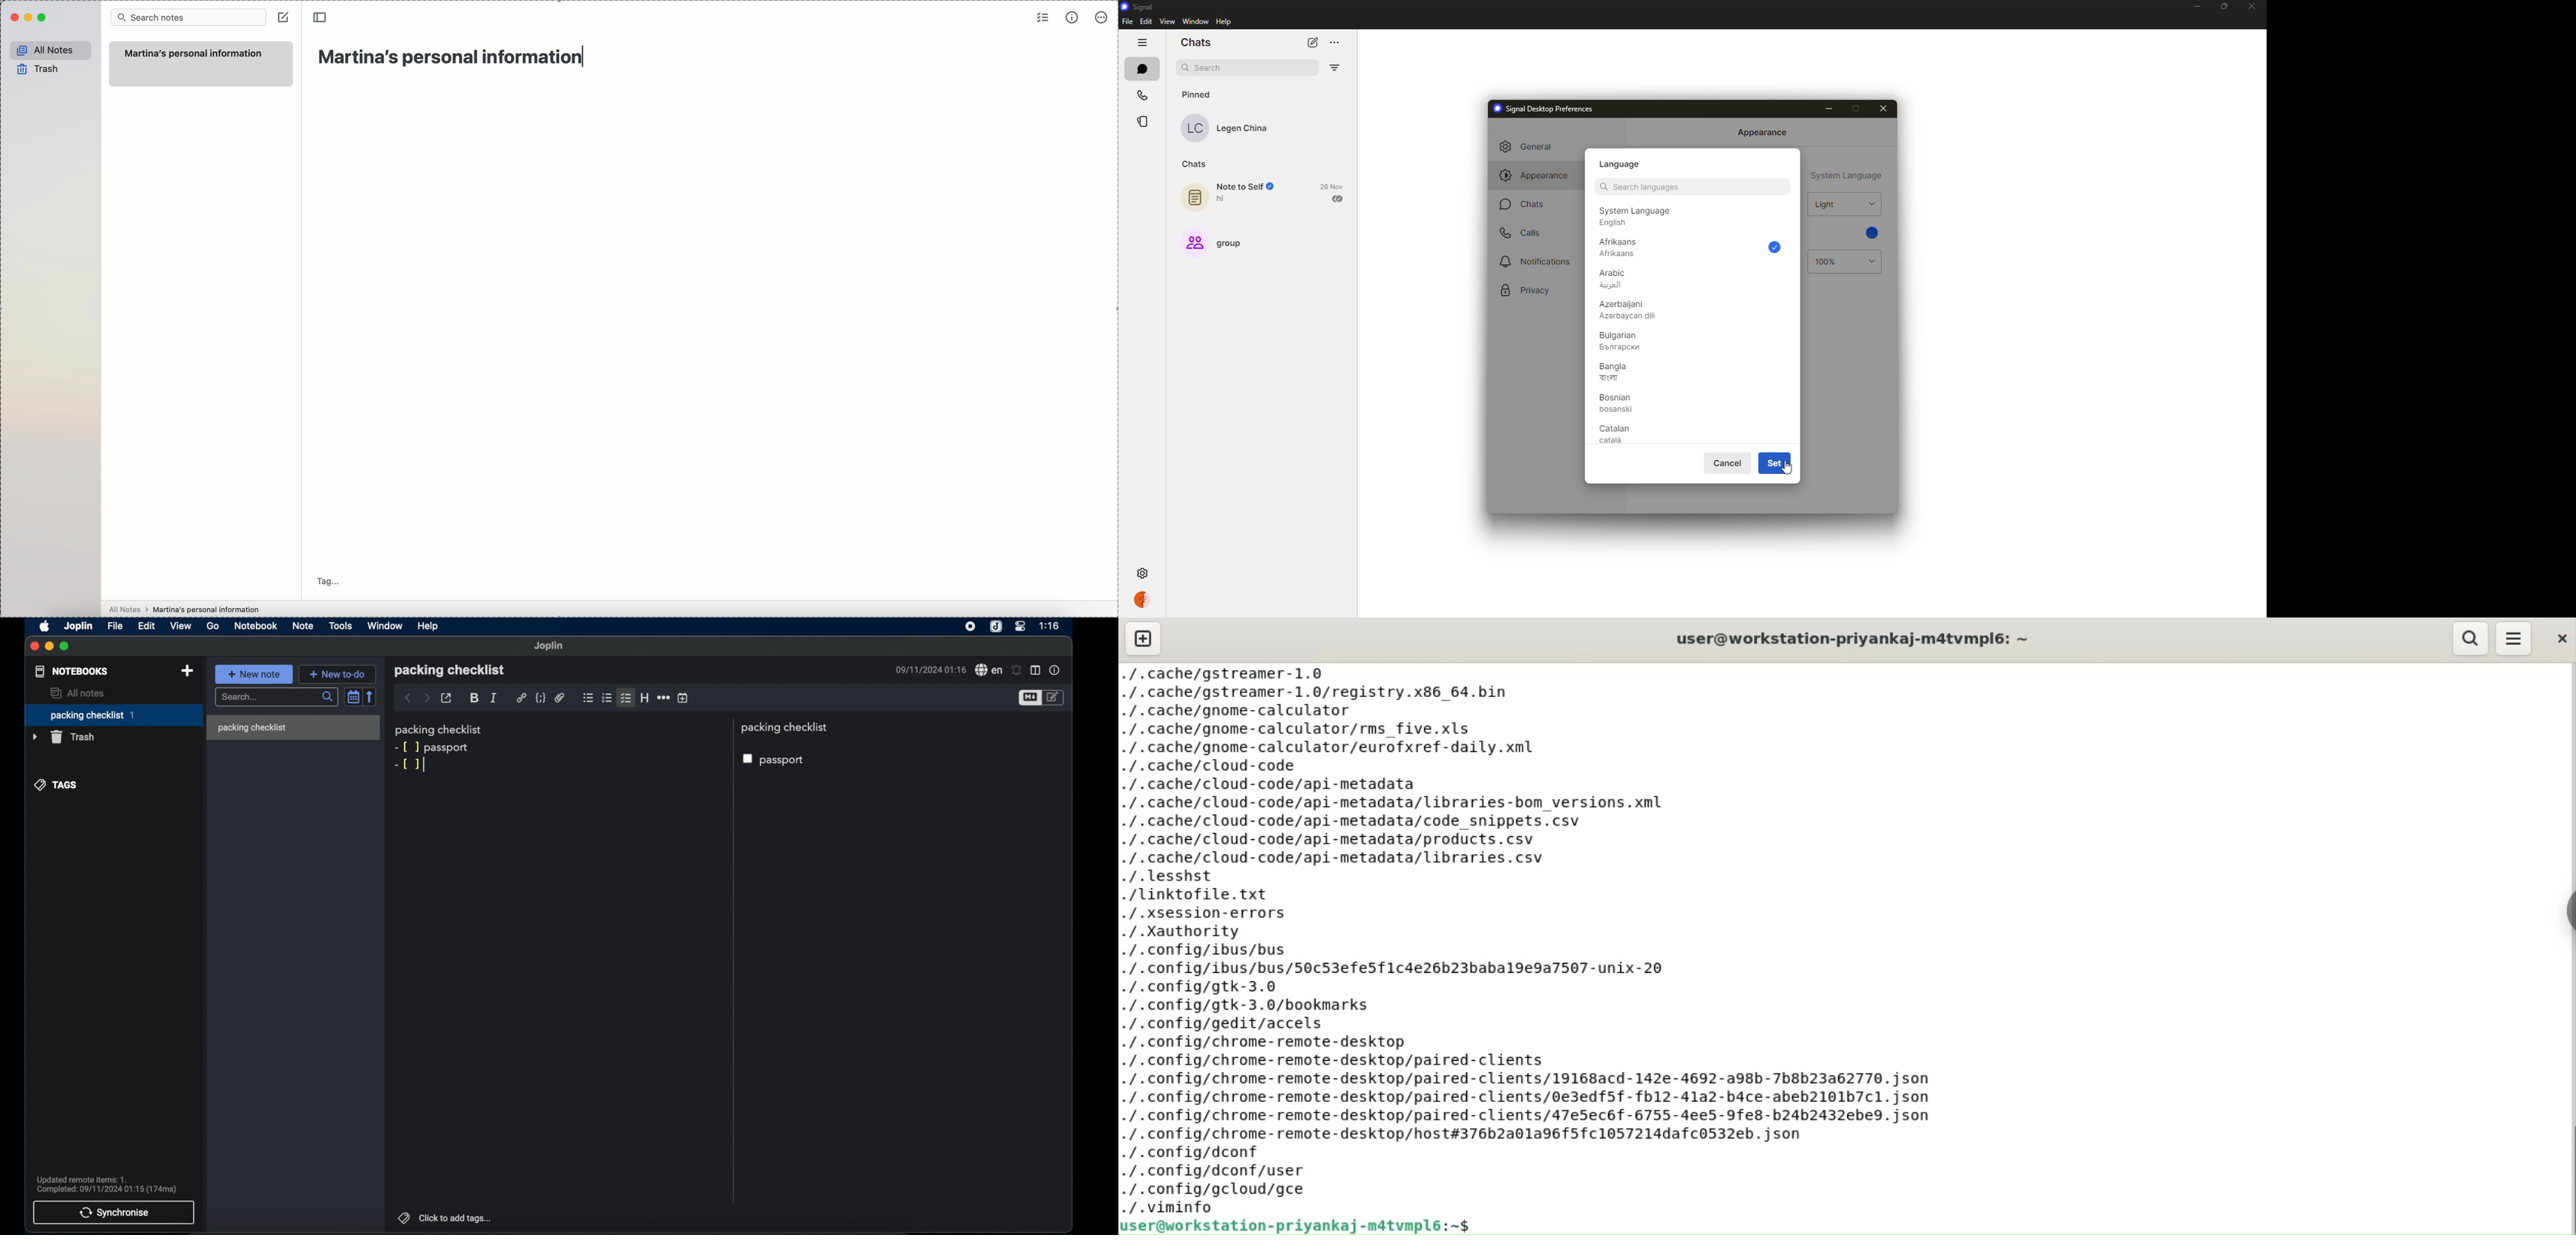  What do you see at coordinates (440, 730) in the screenshot?
I see `packing checklist` at bounding box center [440, 730].